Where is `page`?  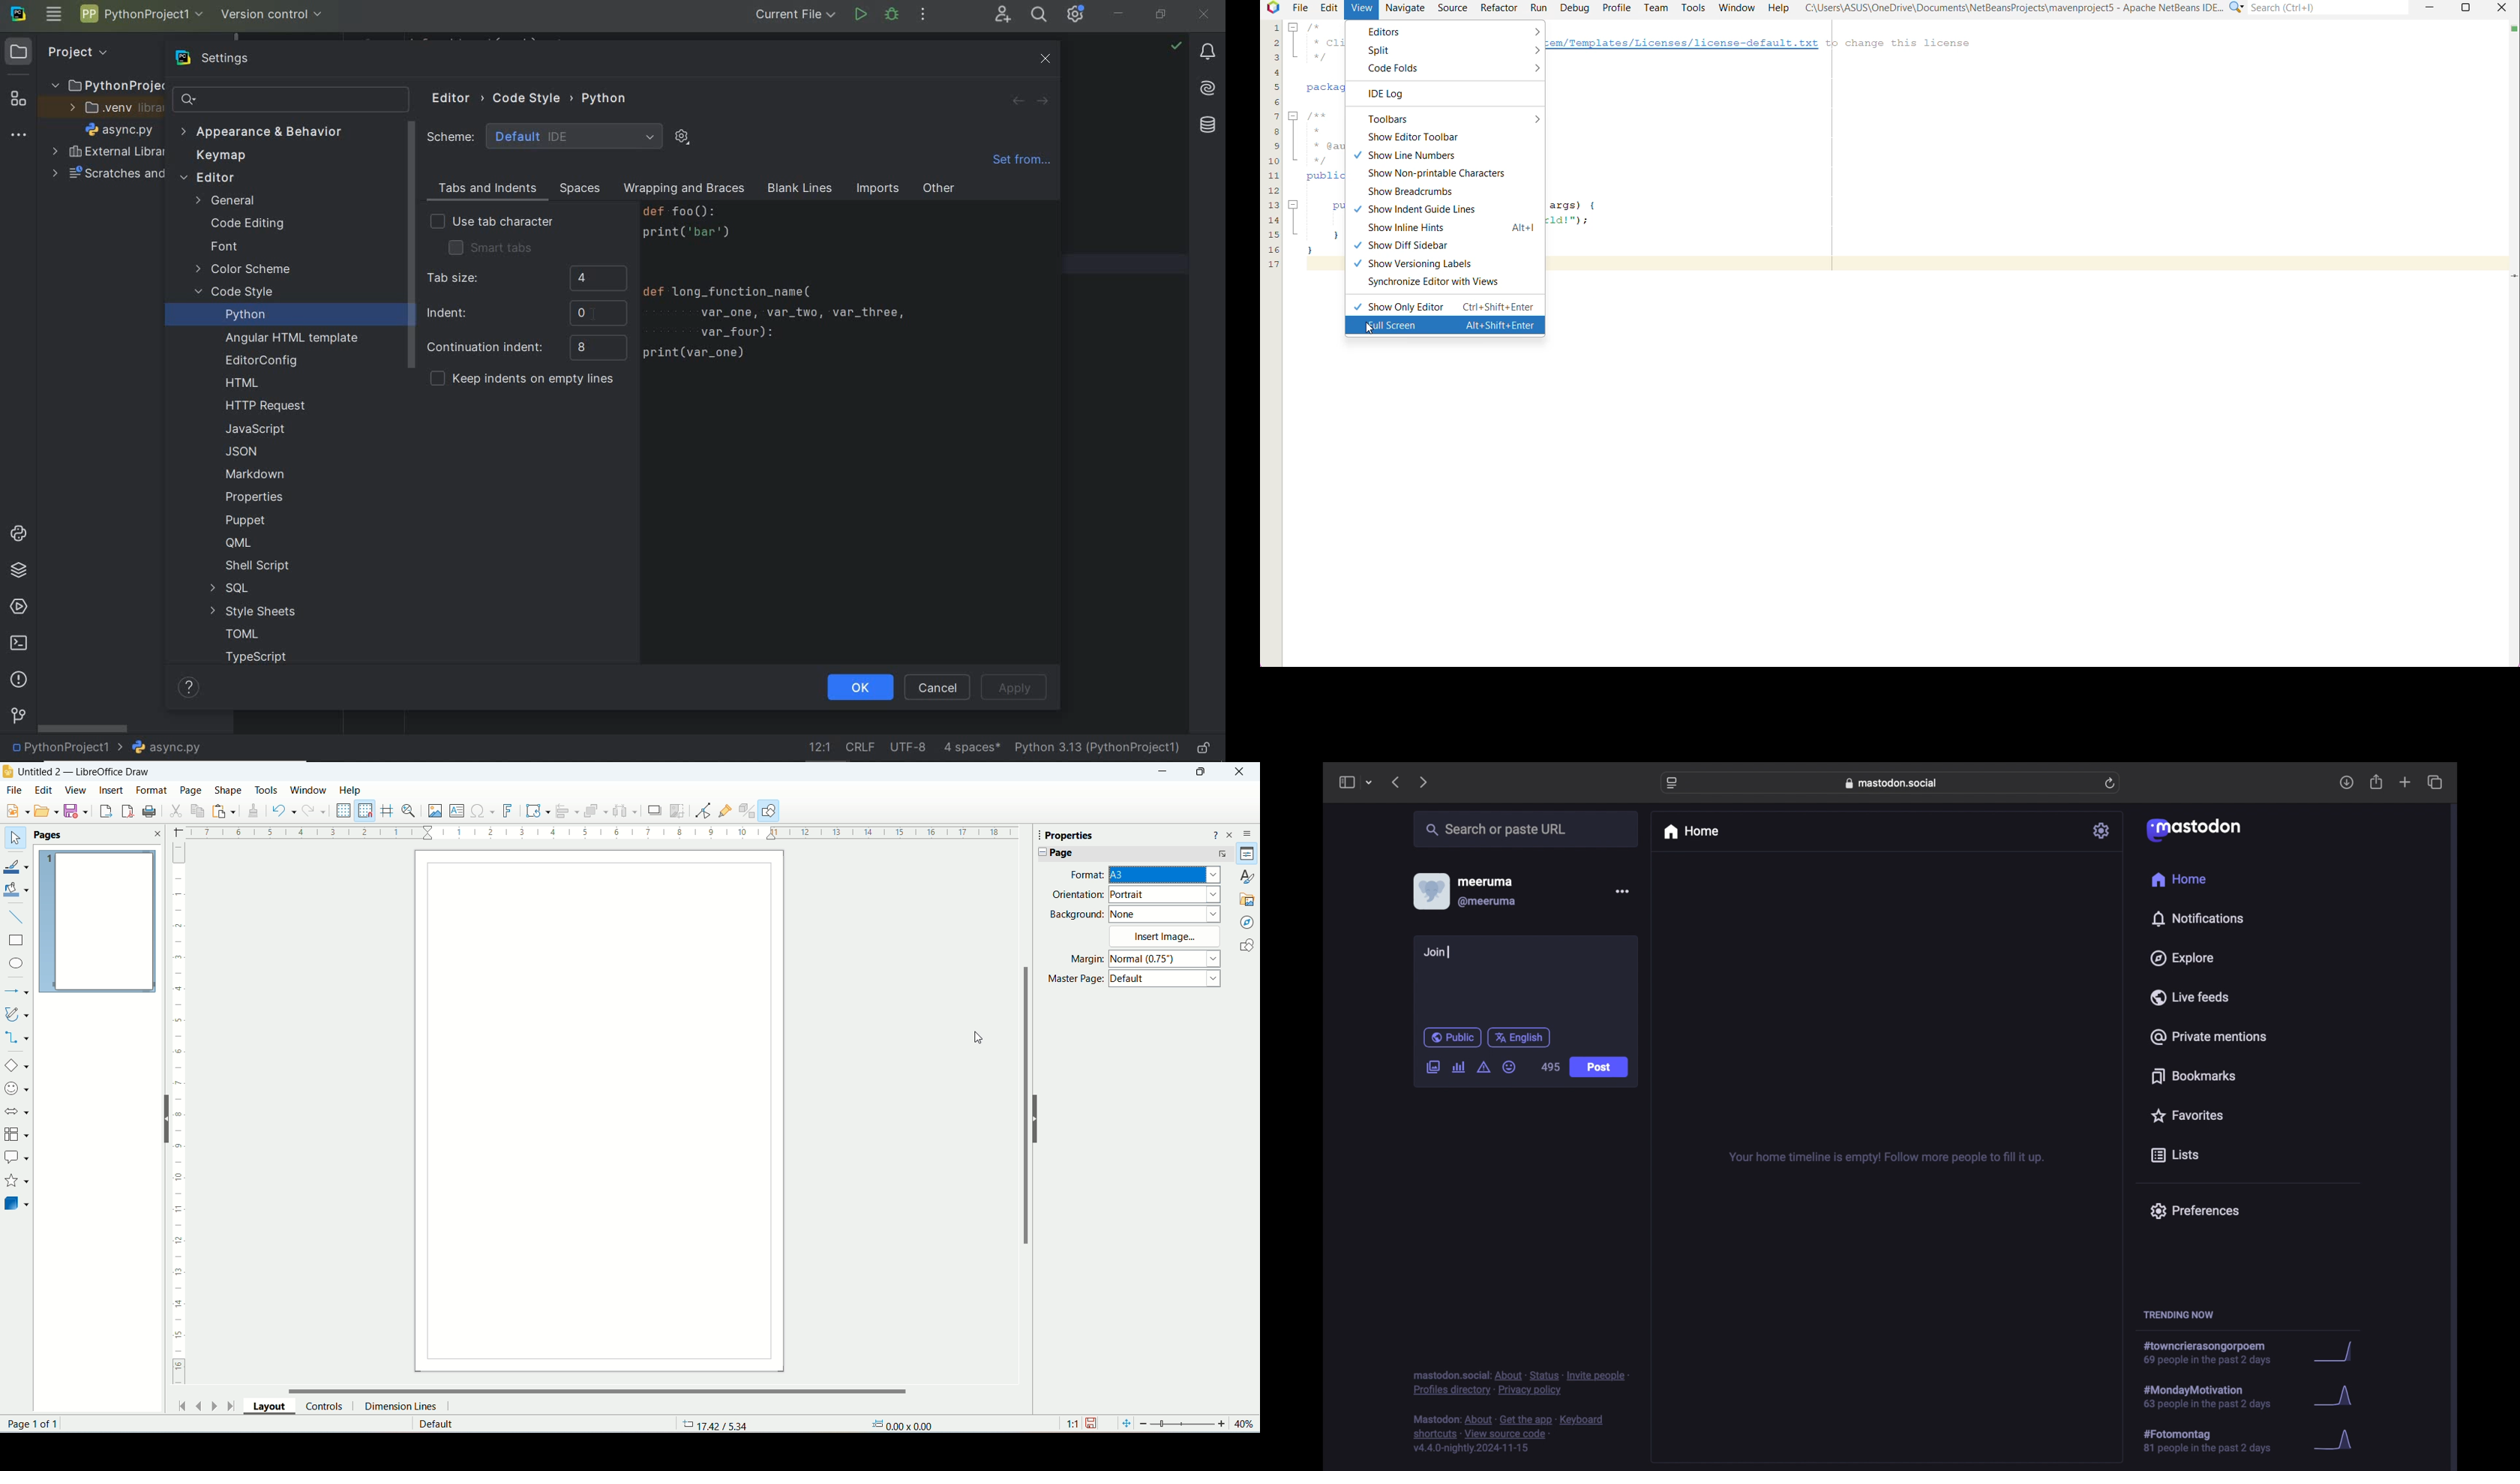
page is located at coordinates (600, 1113).